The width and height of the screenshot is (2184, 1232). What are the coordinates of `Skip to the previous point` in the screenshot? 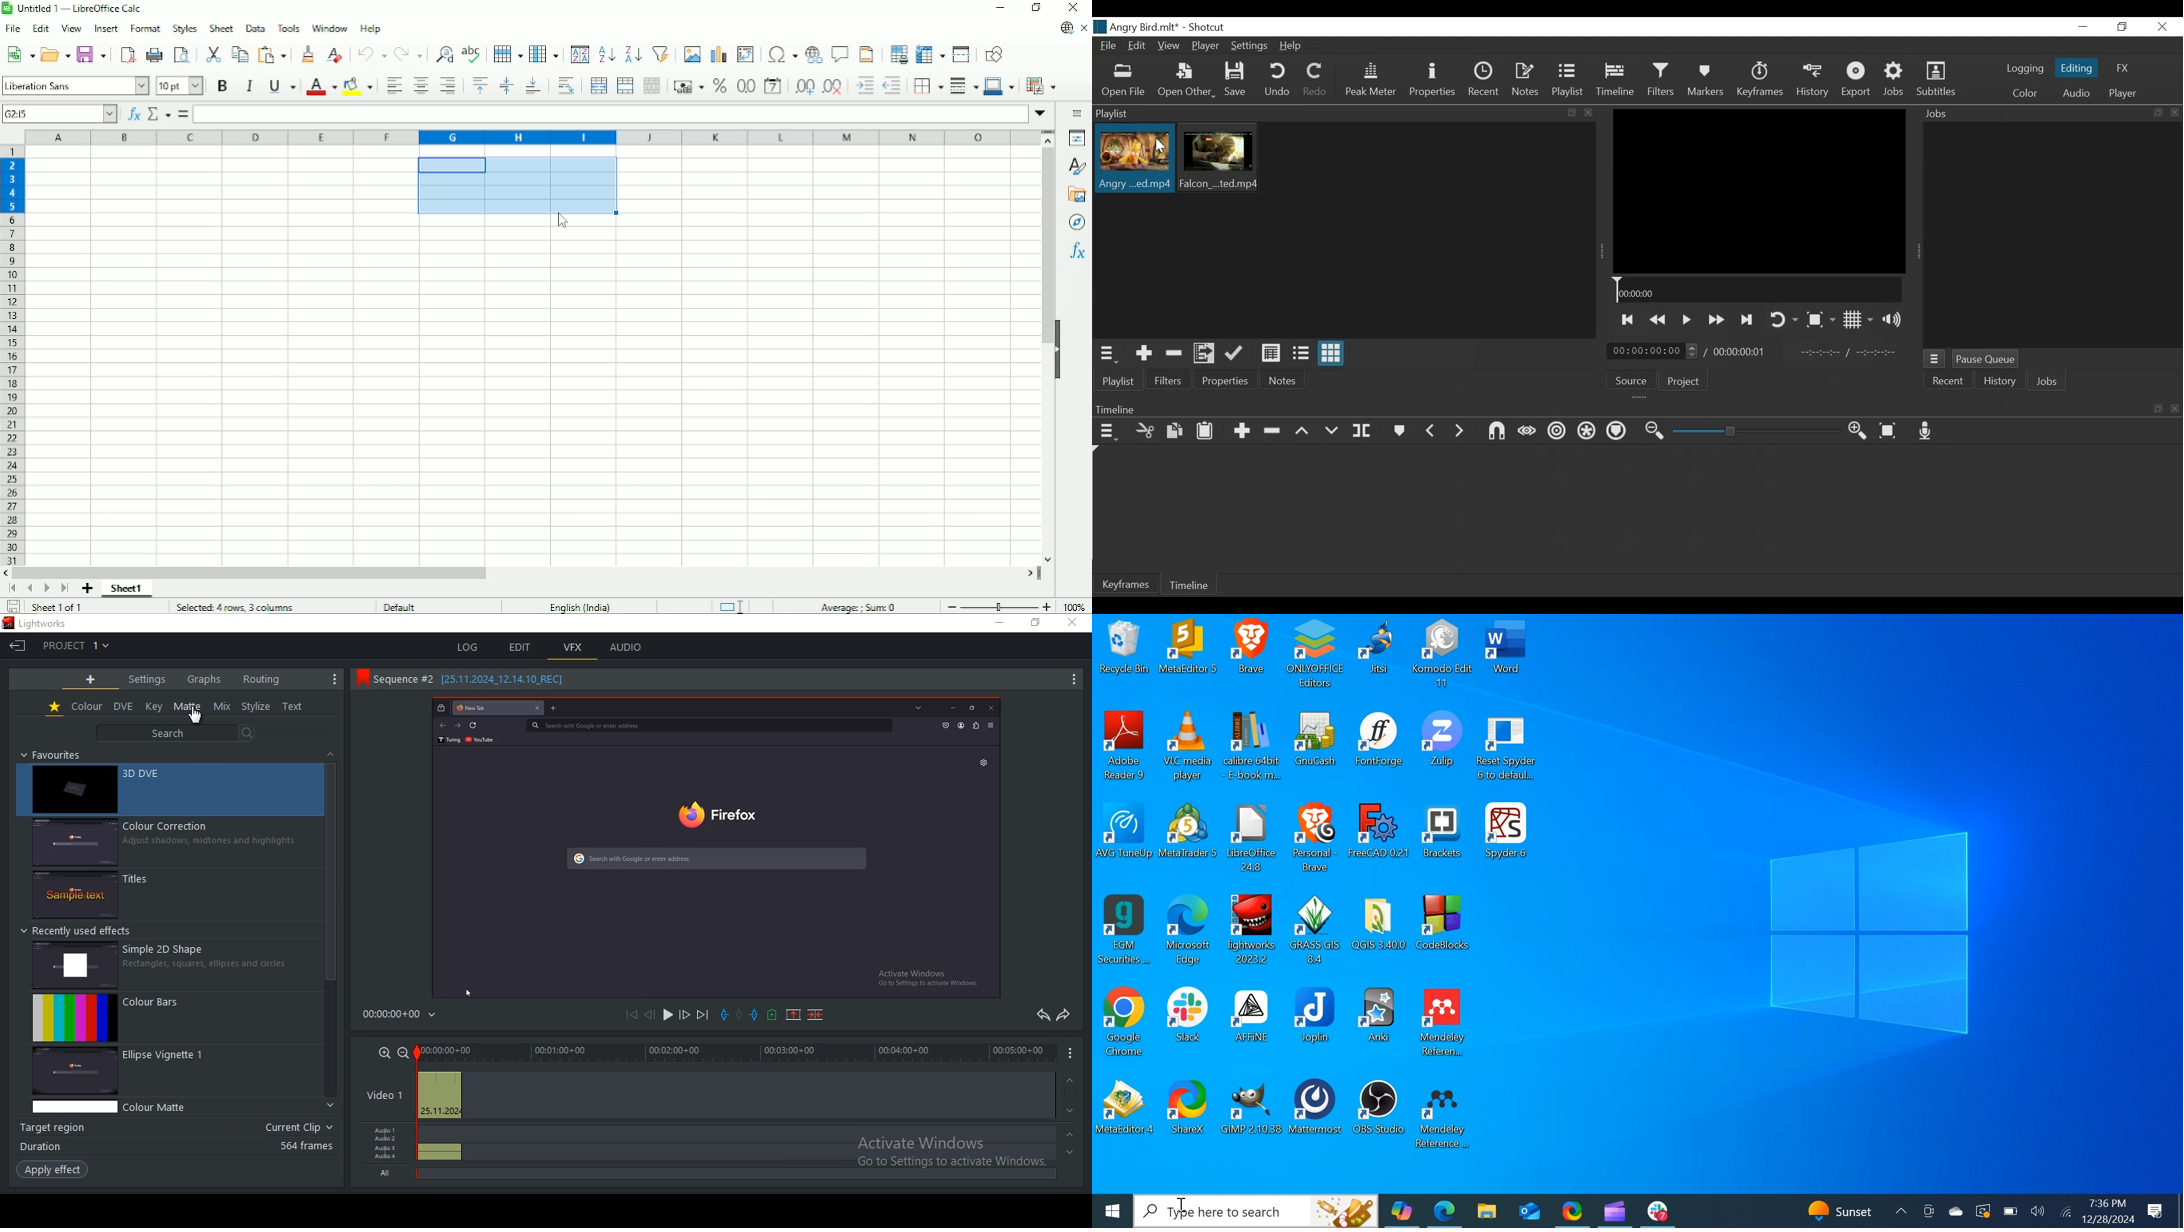 It's located at (1626, 320).